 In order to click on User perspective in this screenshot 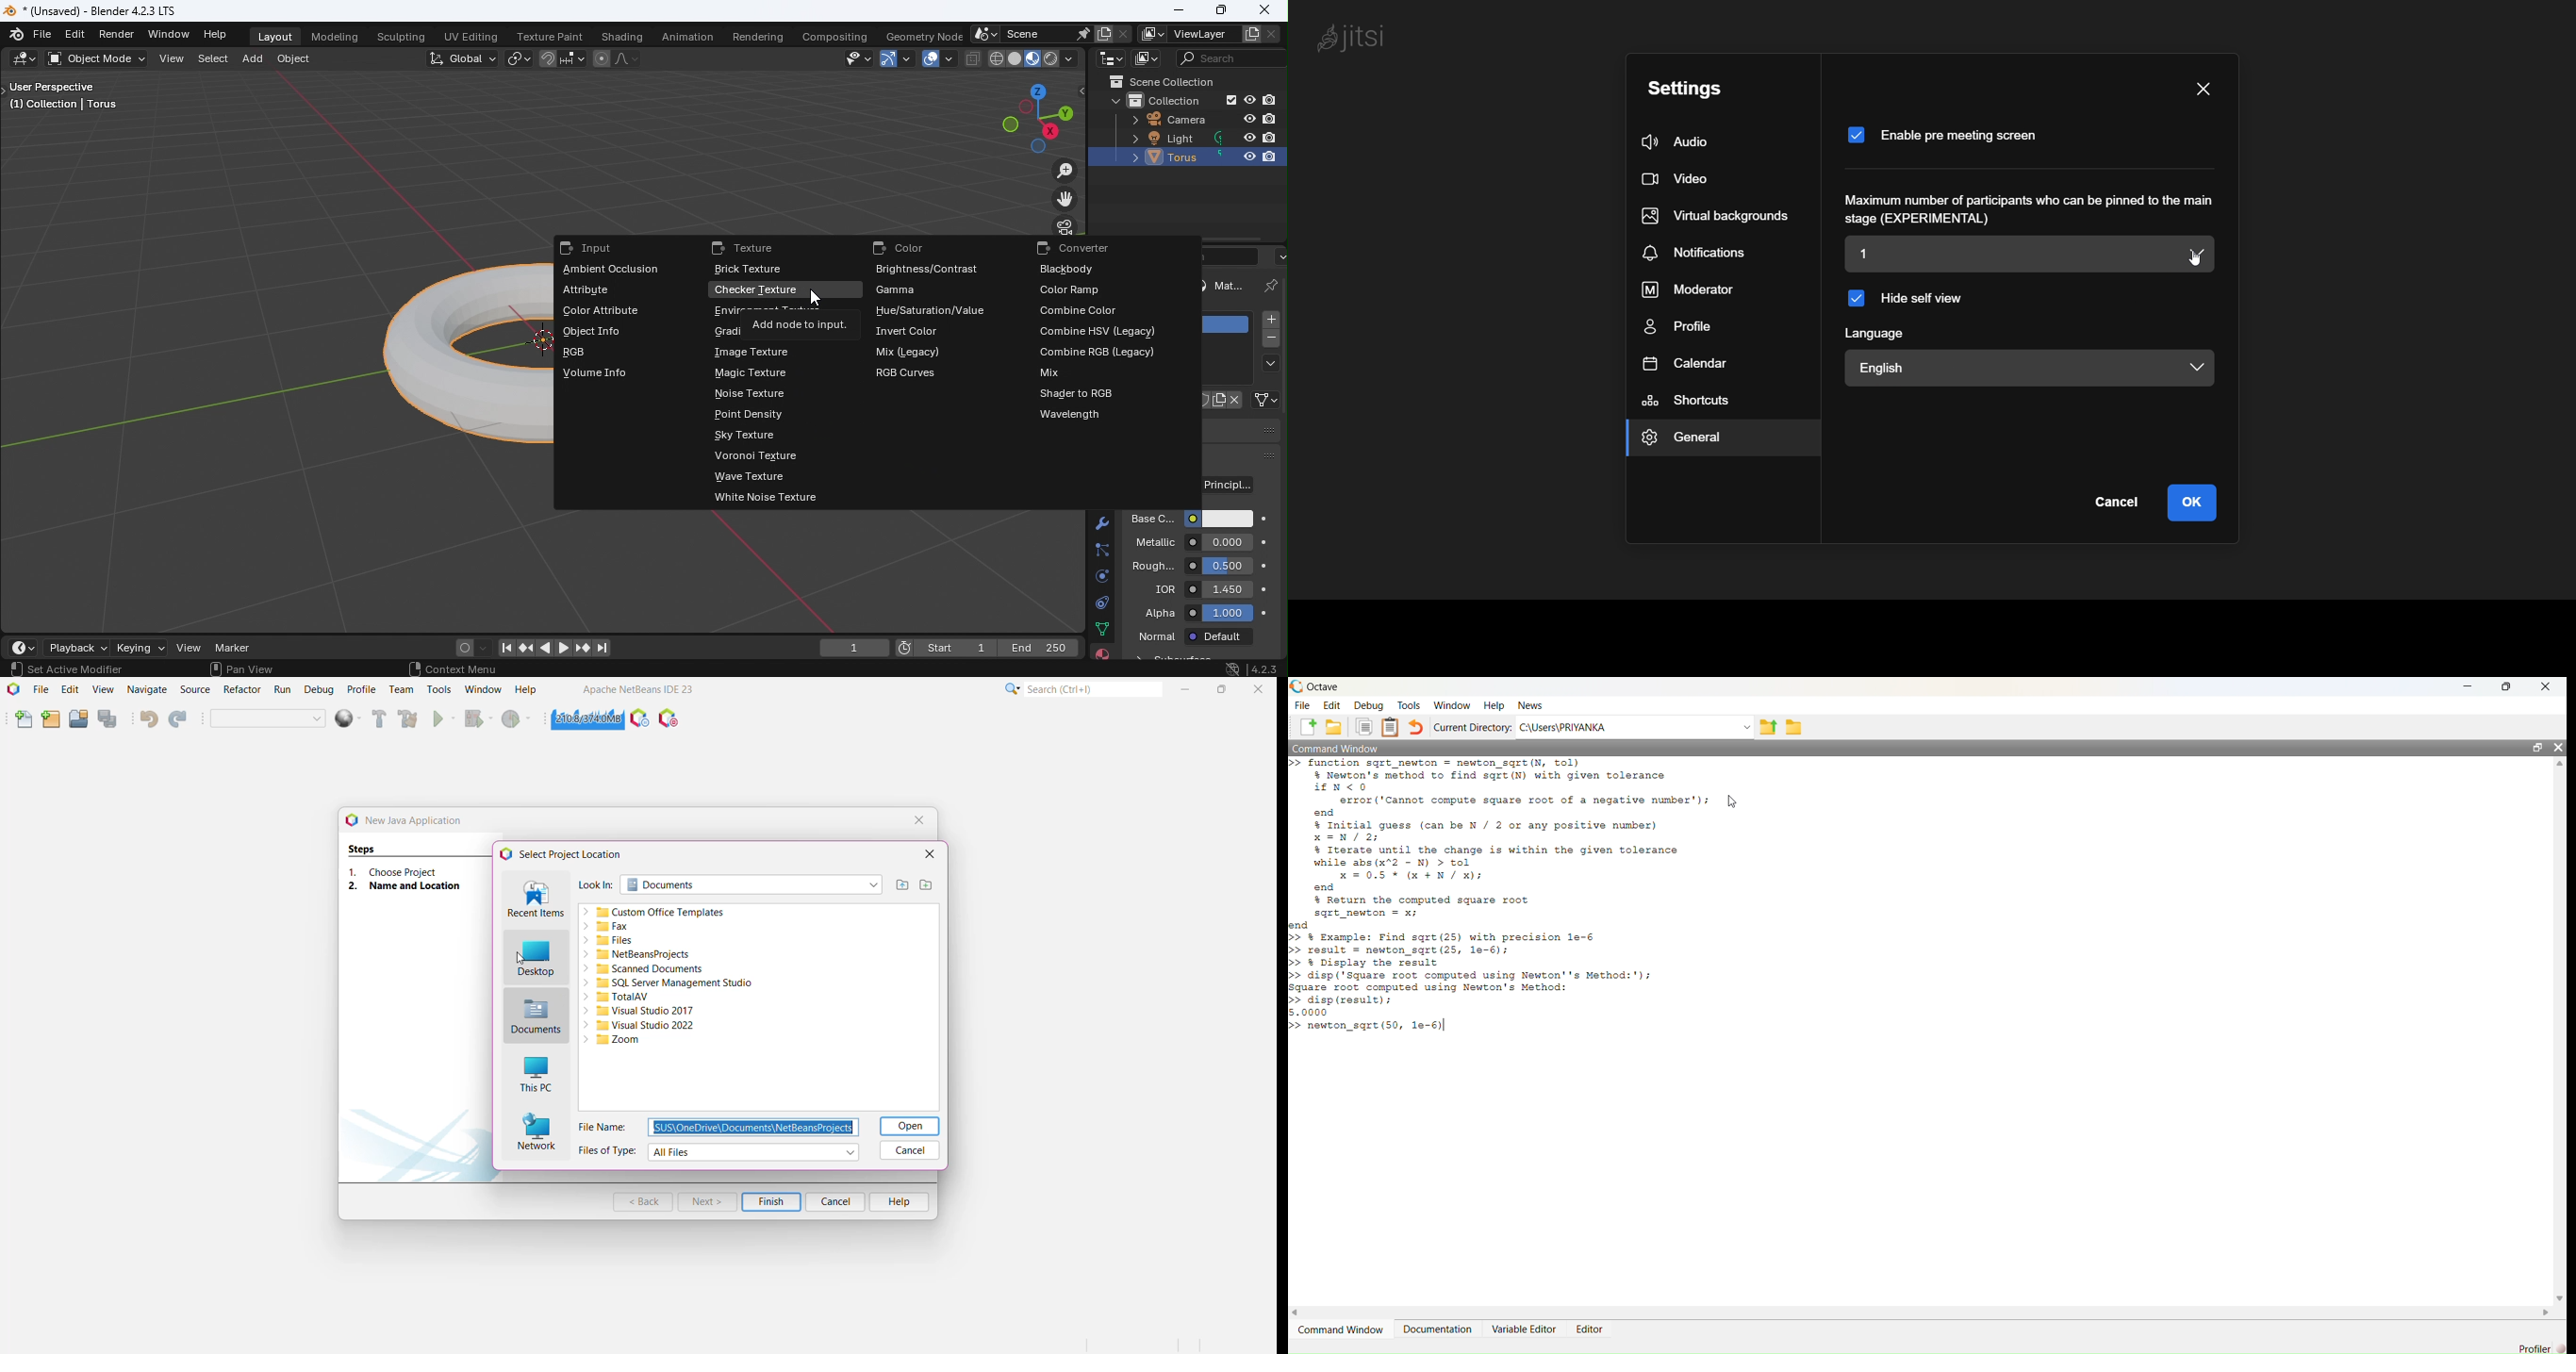, I will do `click(61, 98)`.